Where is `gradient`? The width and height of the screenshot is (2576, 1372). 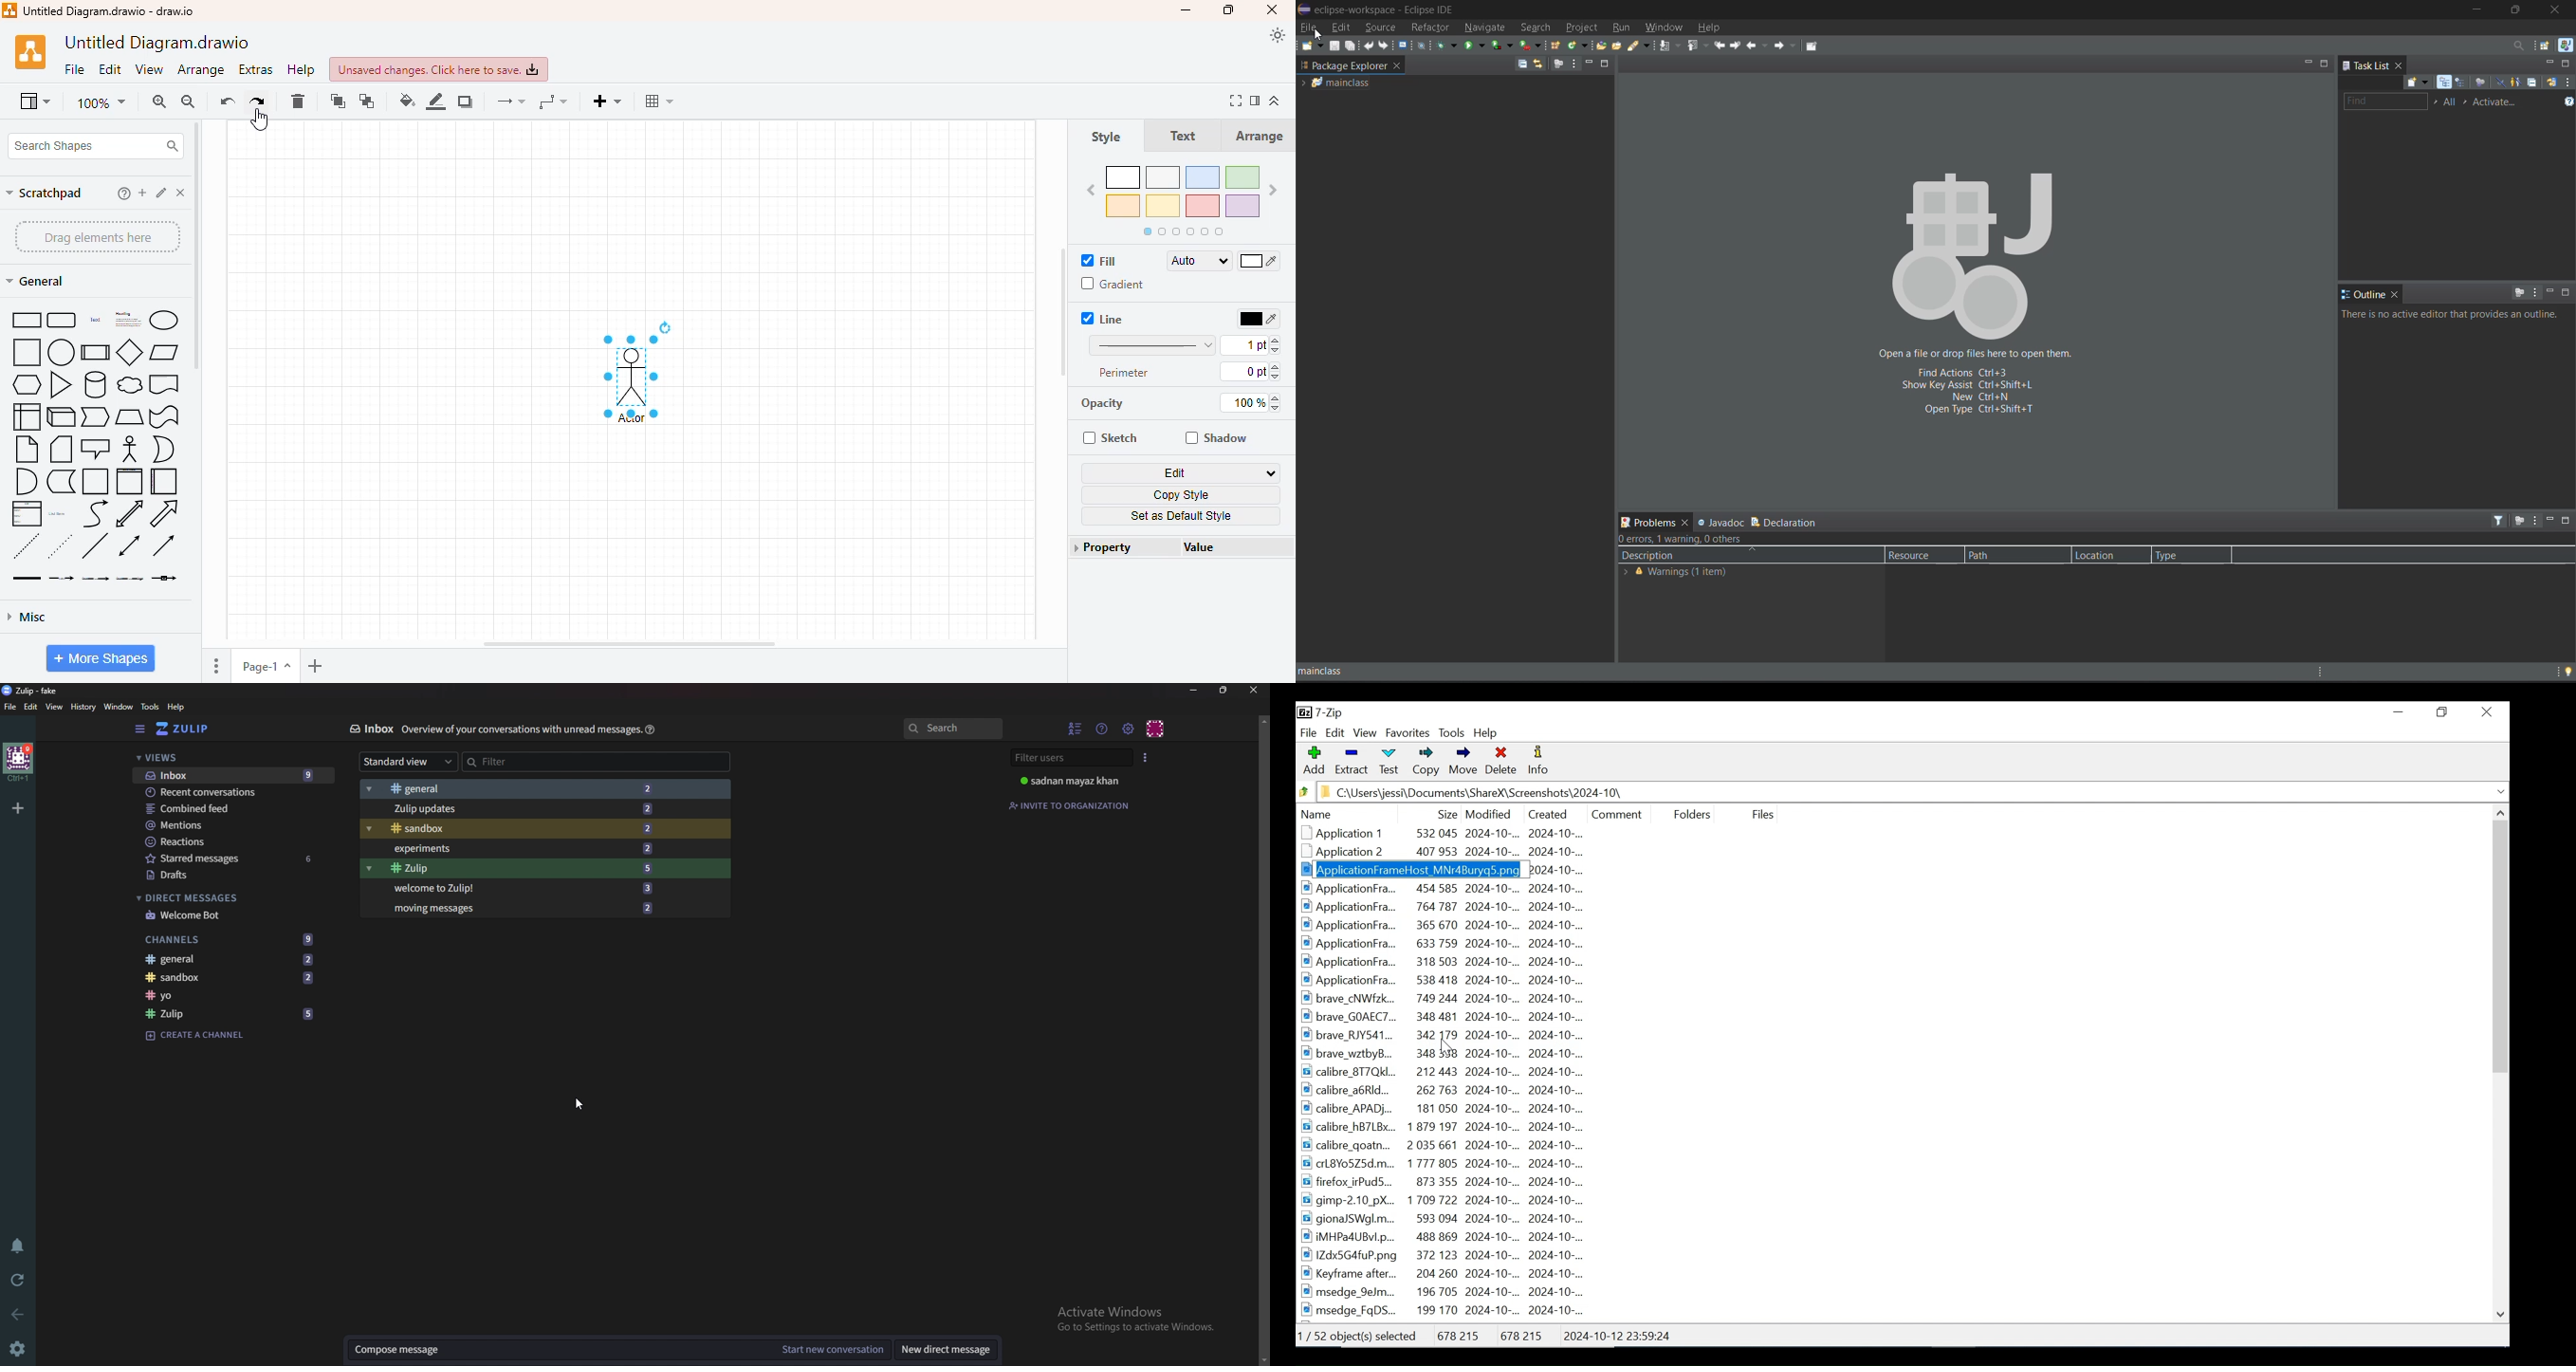 gradient is located at coordinates (1112, 284).